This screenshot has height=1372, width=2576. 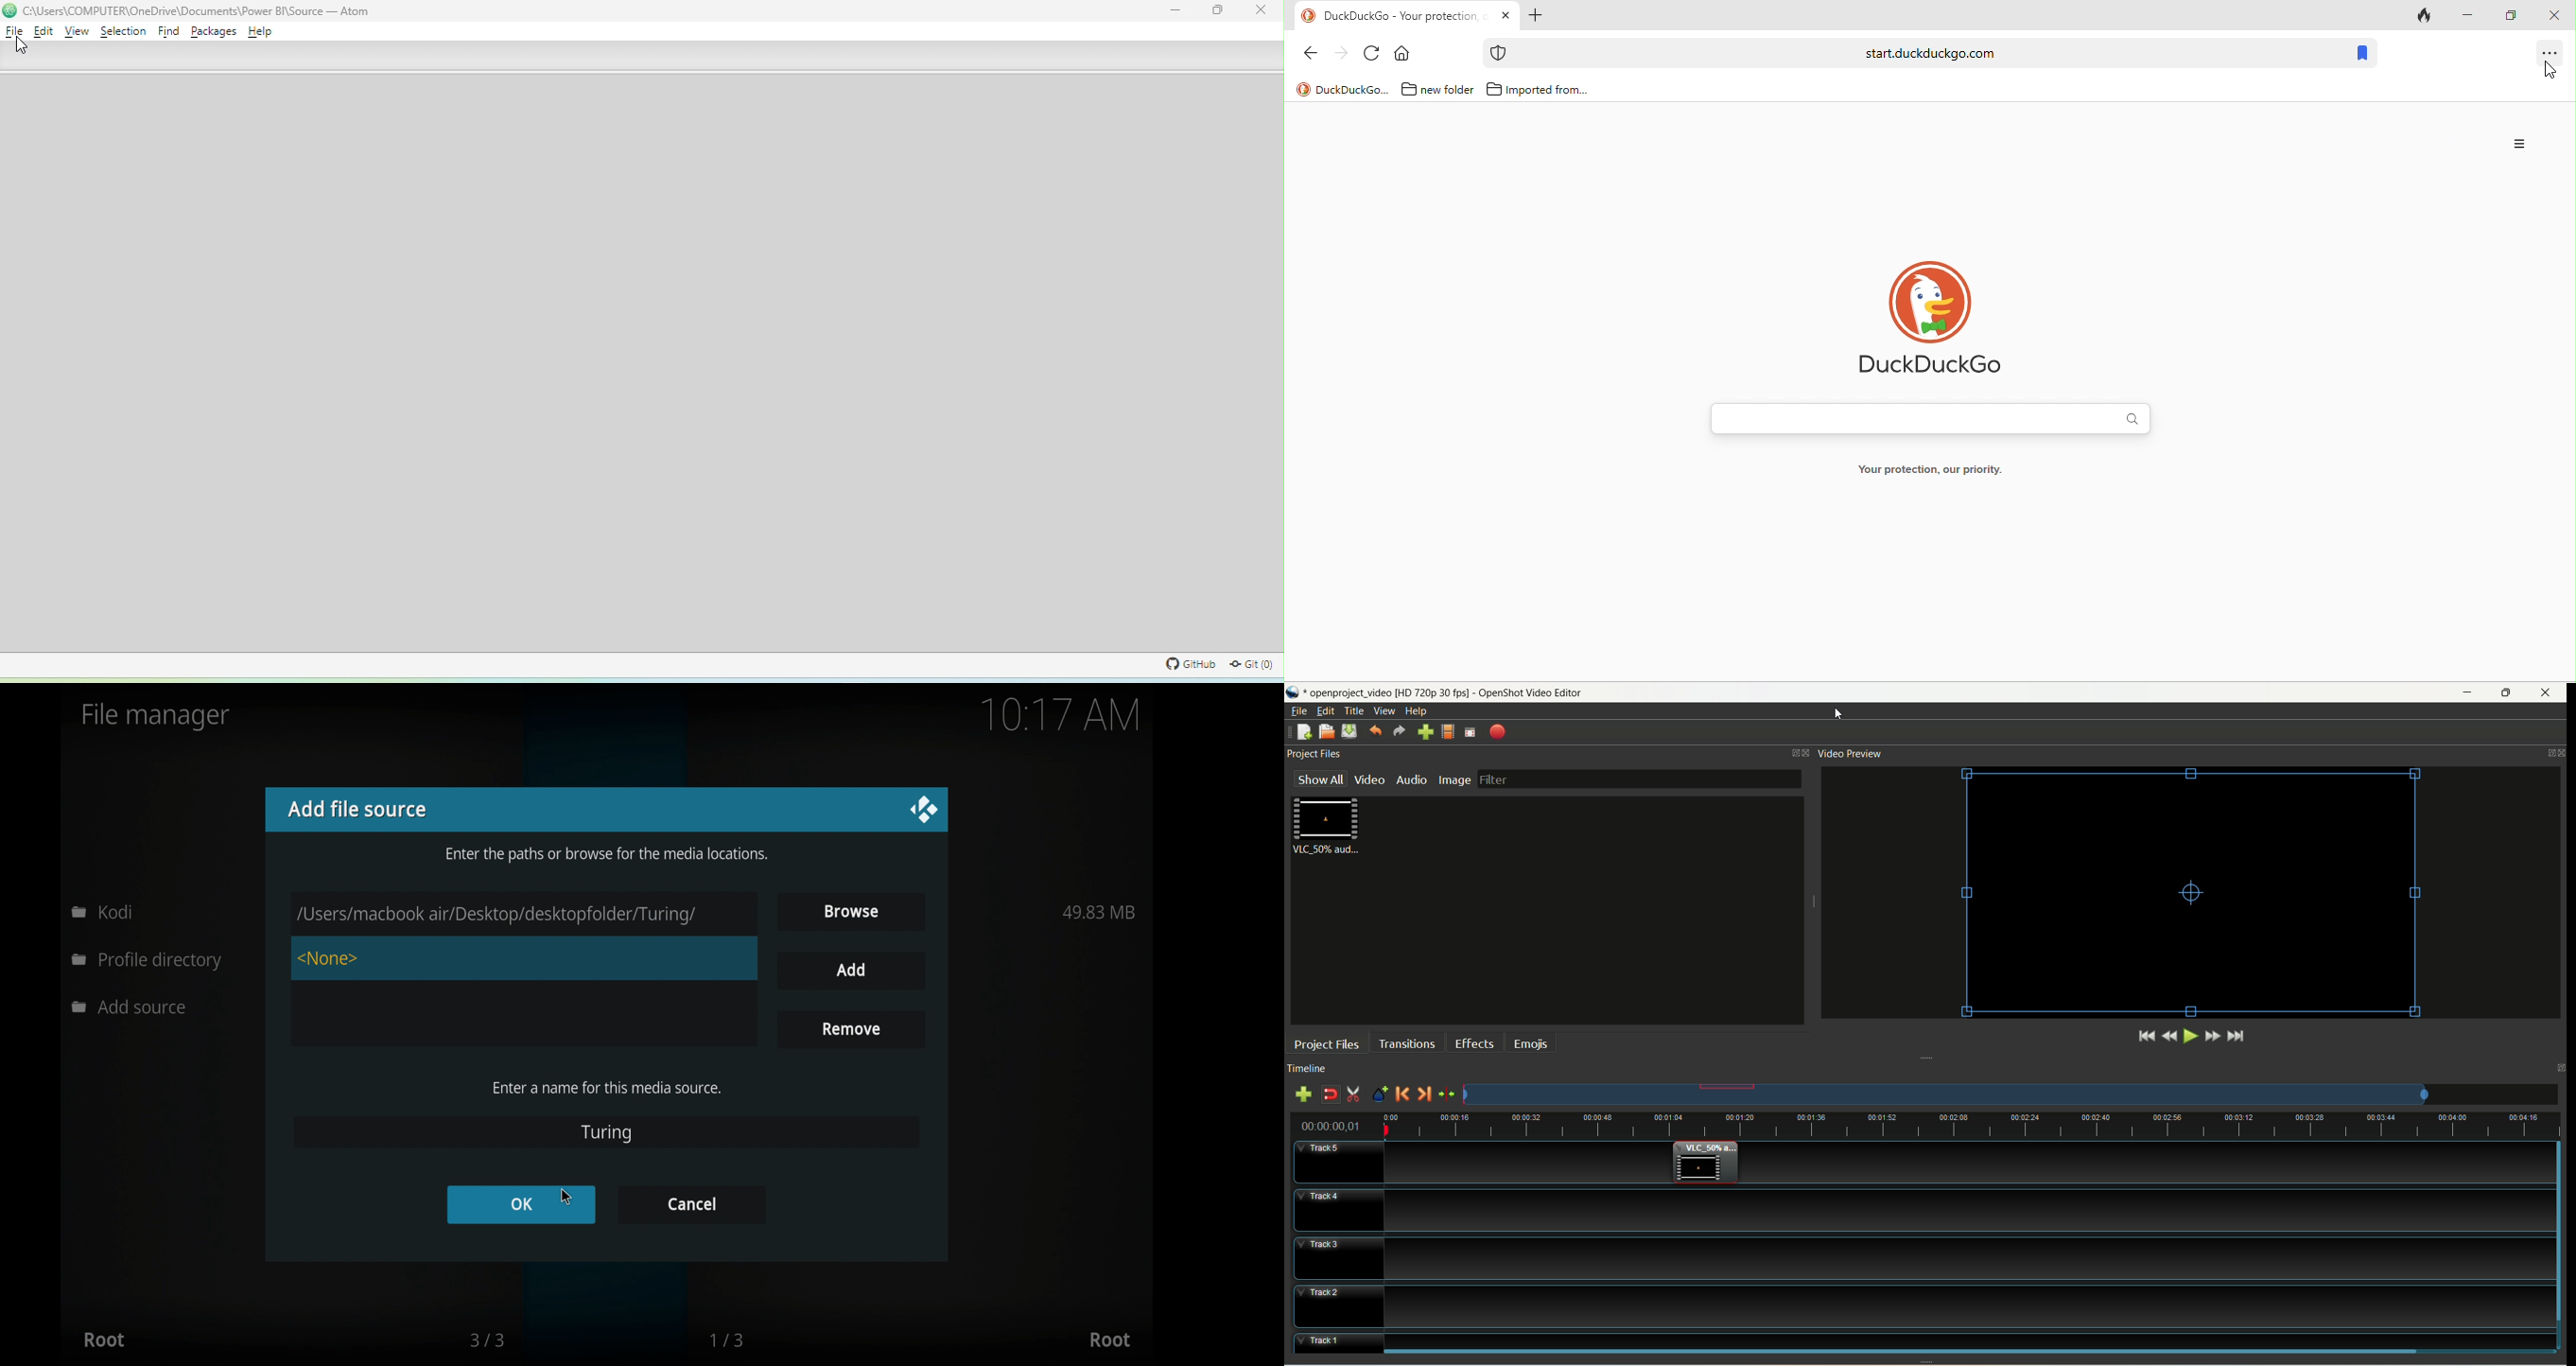 I want to click on fullscreen, so click(x=1471, y=732).